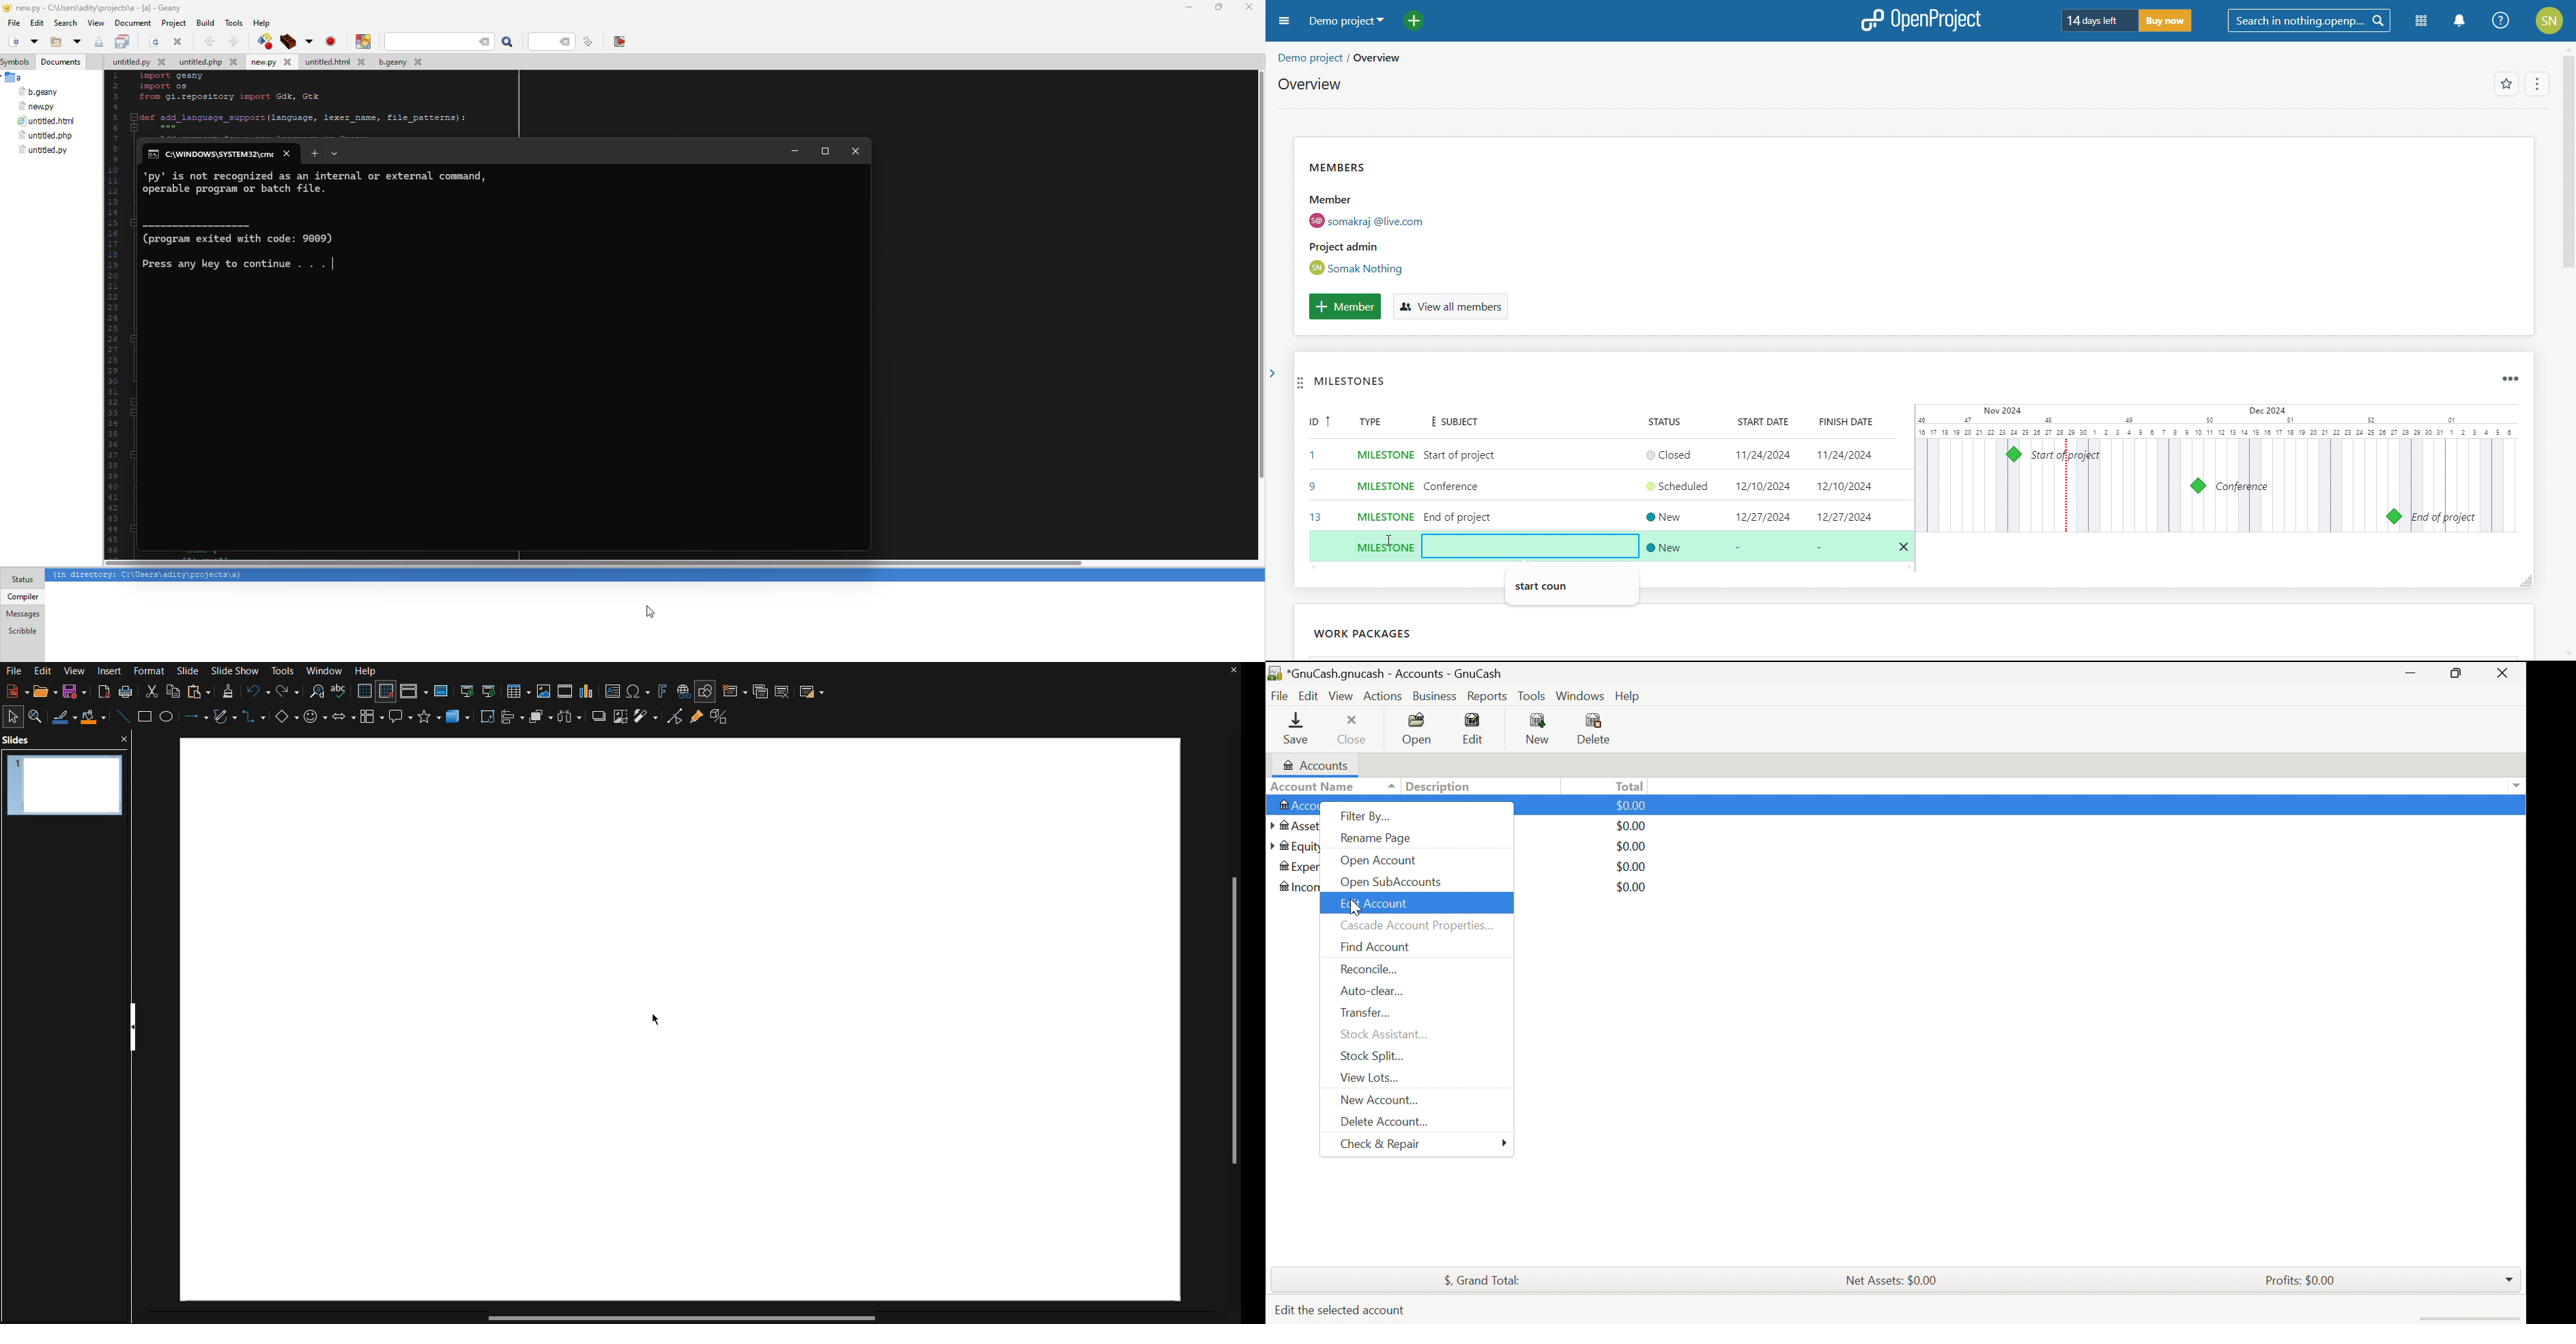  What do you see at coordinates (284, 721) in the screenshot?
I see `Basic Shapes` at bounding box center [284, 721].